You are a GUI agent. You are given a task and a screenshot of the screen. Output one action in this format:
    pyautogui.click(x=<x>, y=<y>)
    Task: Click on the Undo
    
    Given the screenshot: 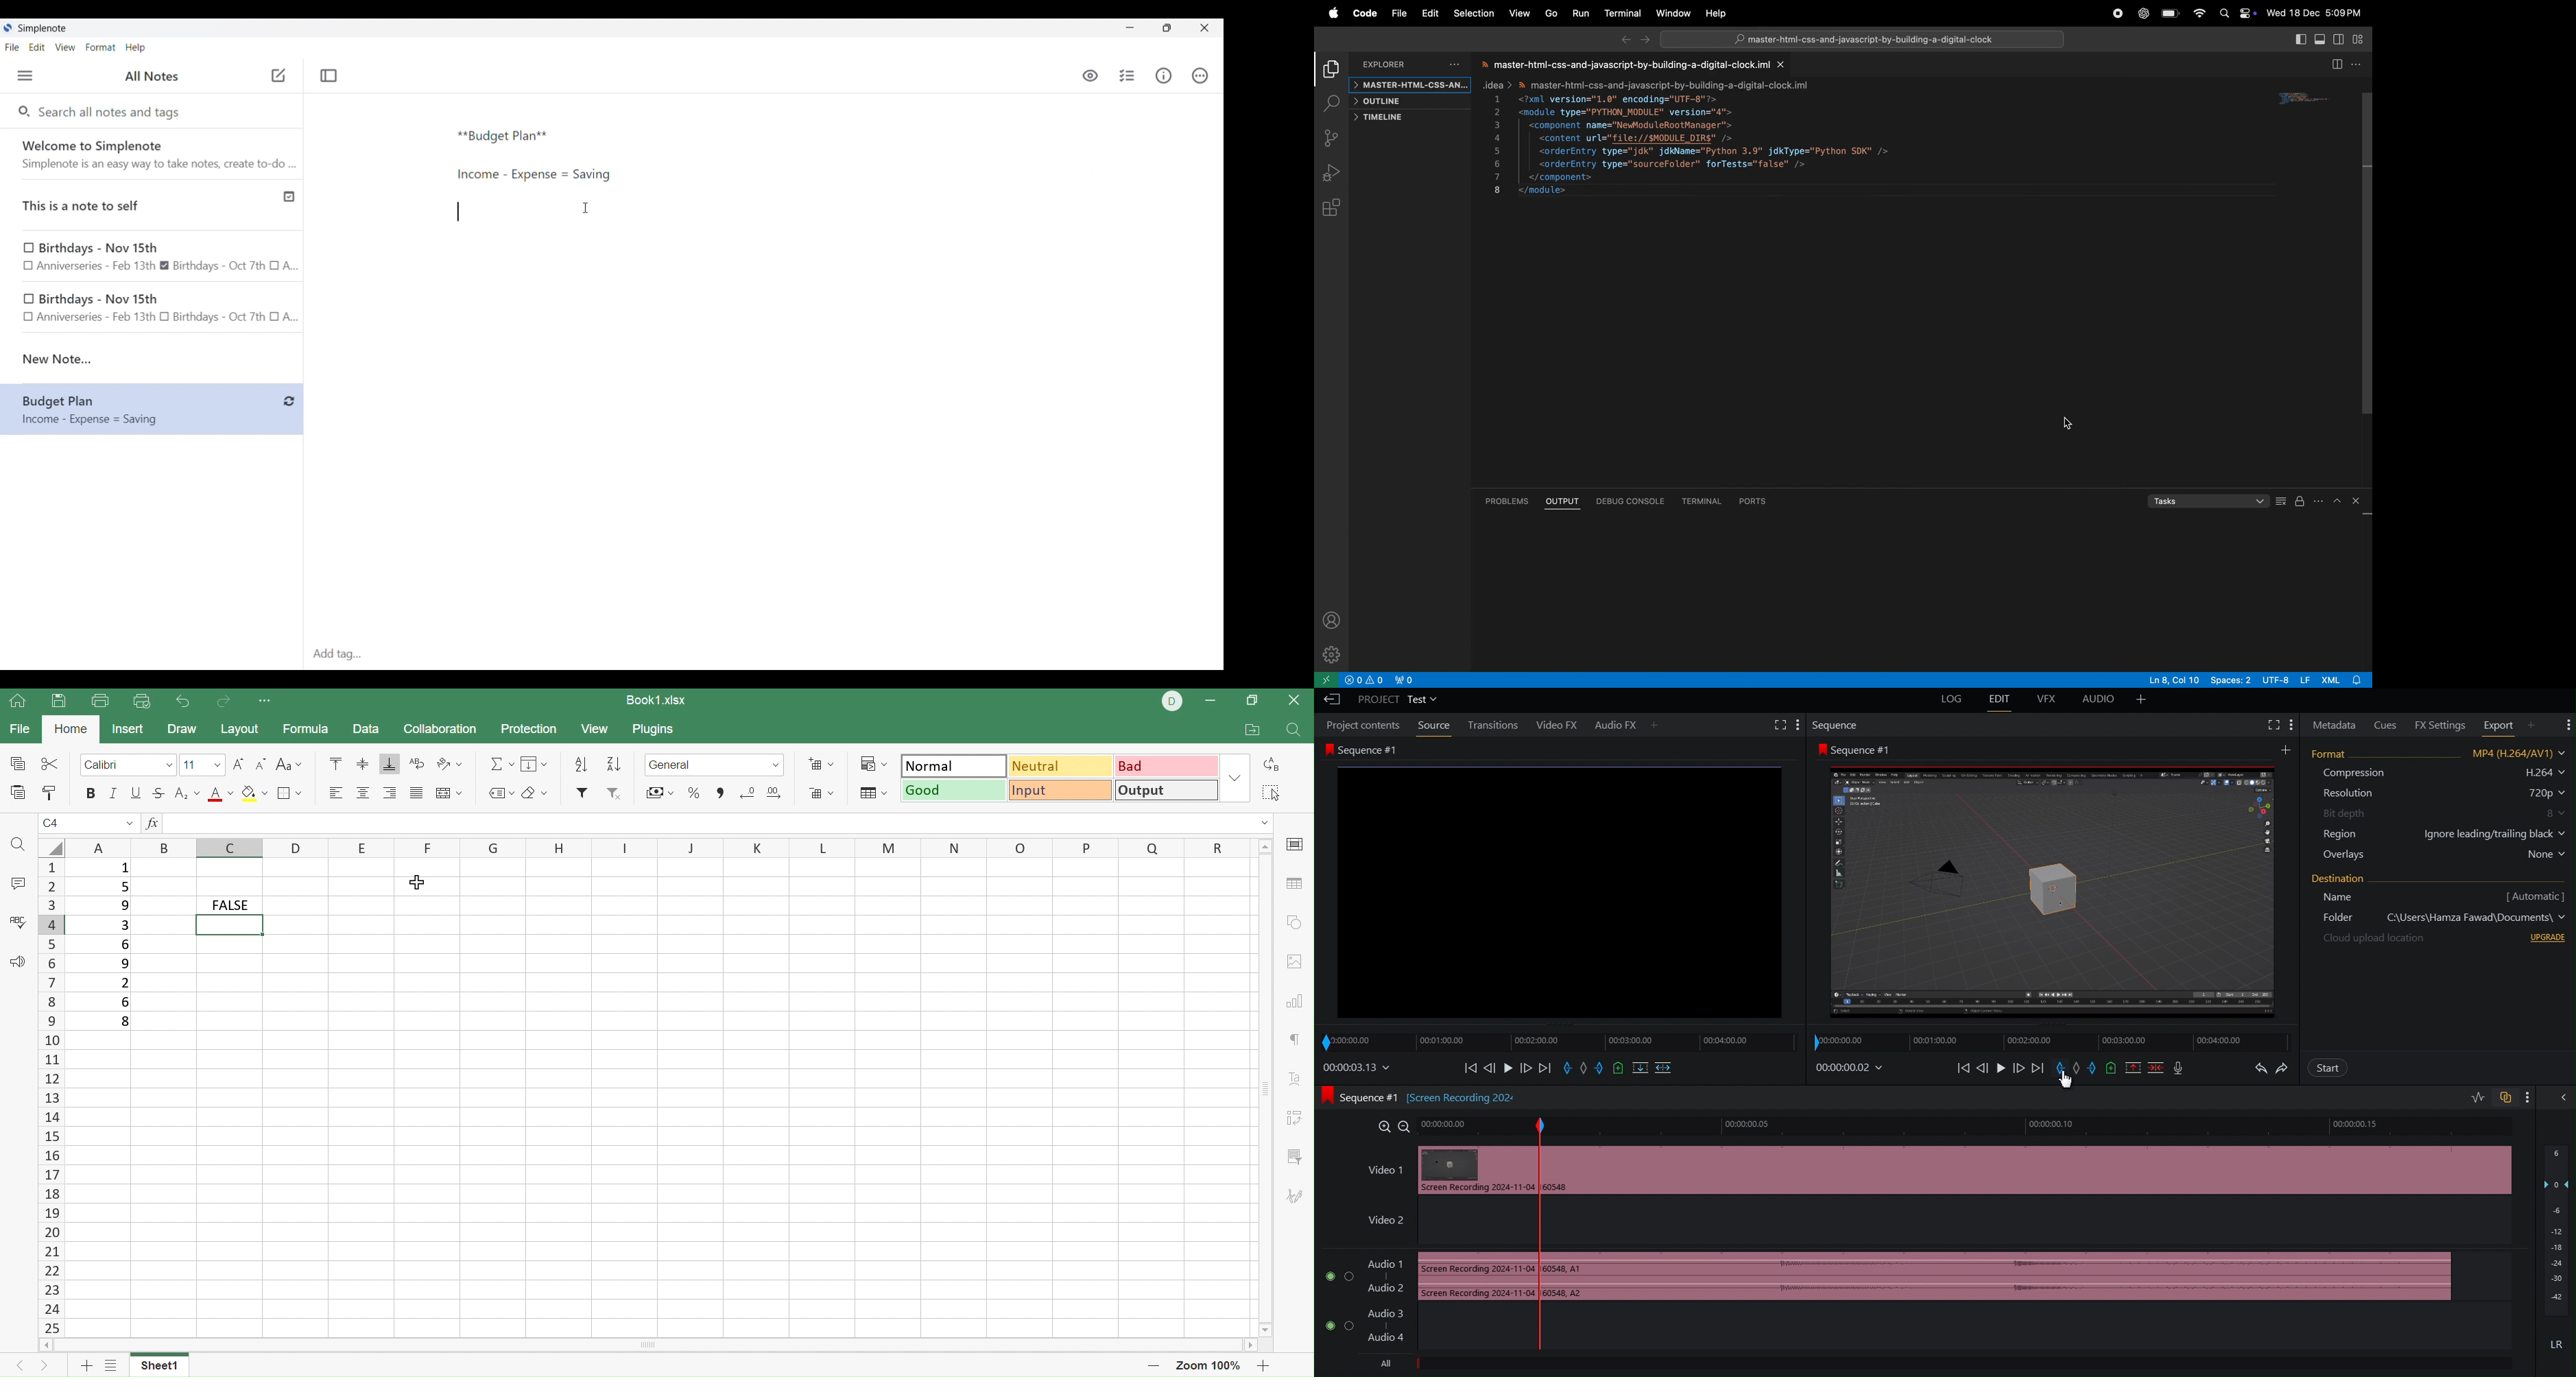 What is the action you would take?
    pyautogui.click(x=2261, y=1068)
    